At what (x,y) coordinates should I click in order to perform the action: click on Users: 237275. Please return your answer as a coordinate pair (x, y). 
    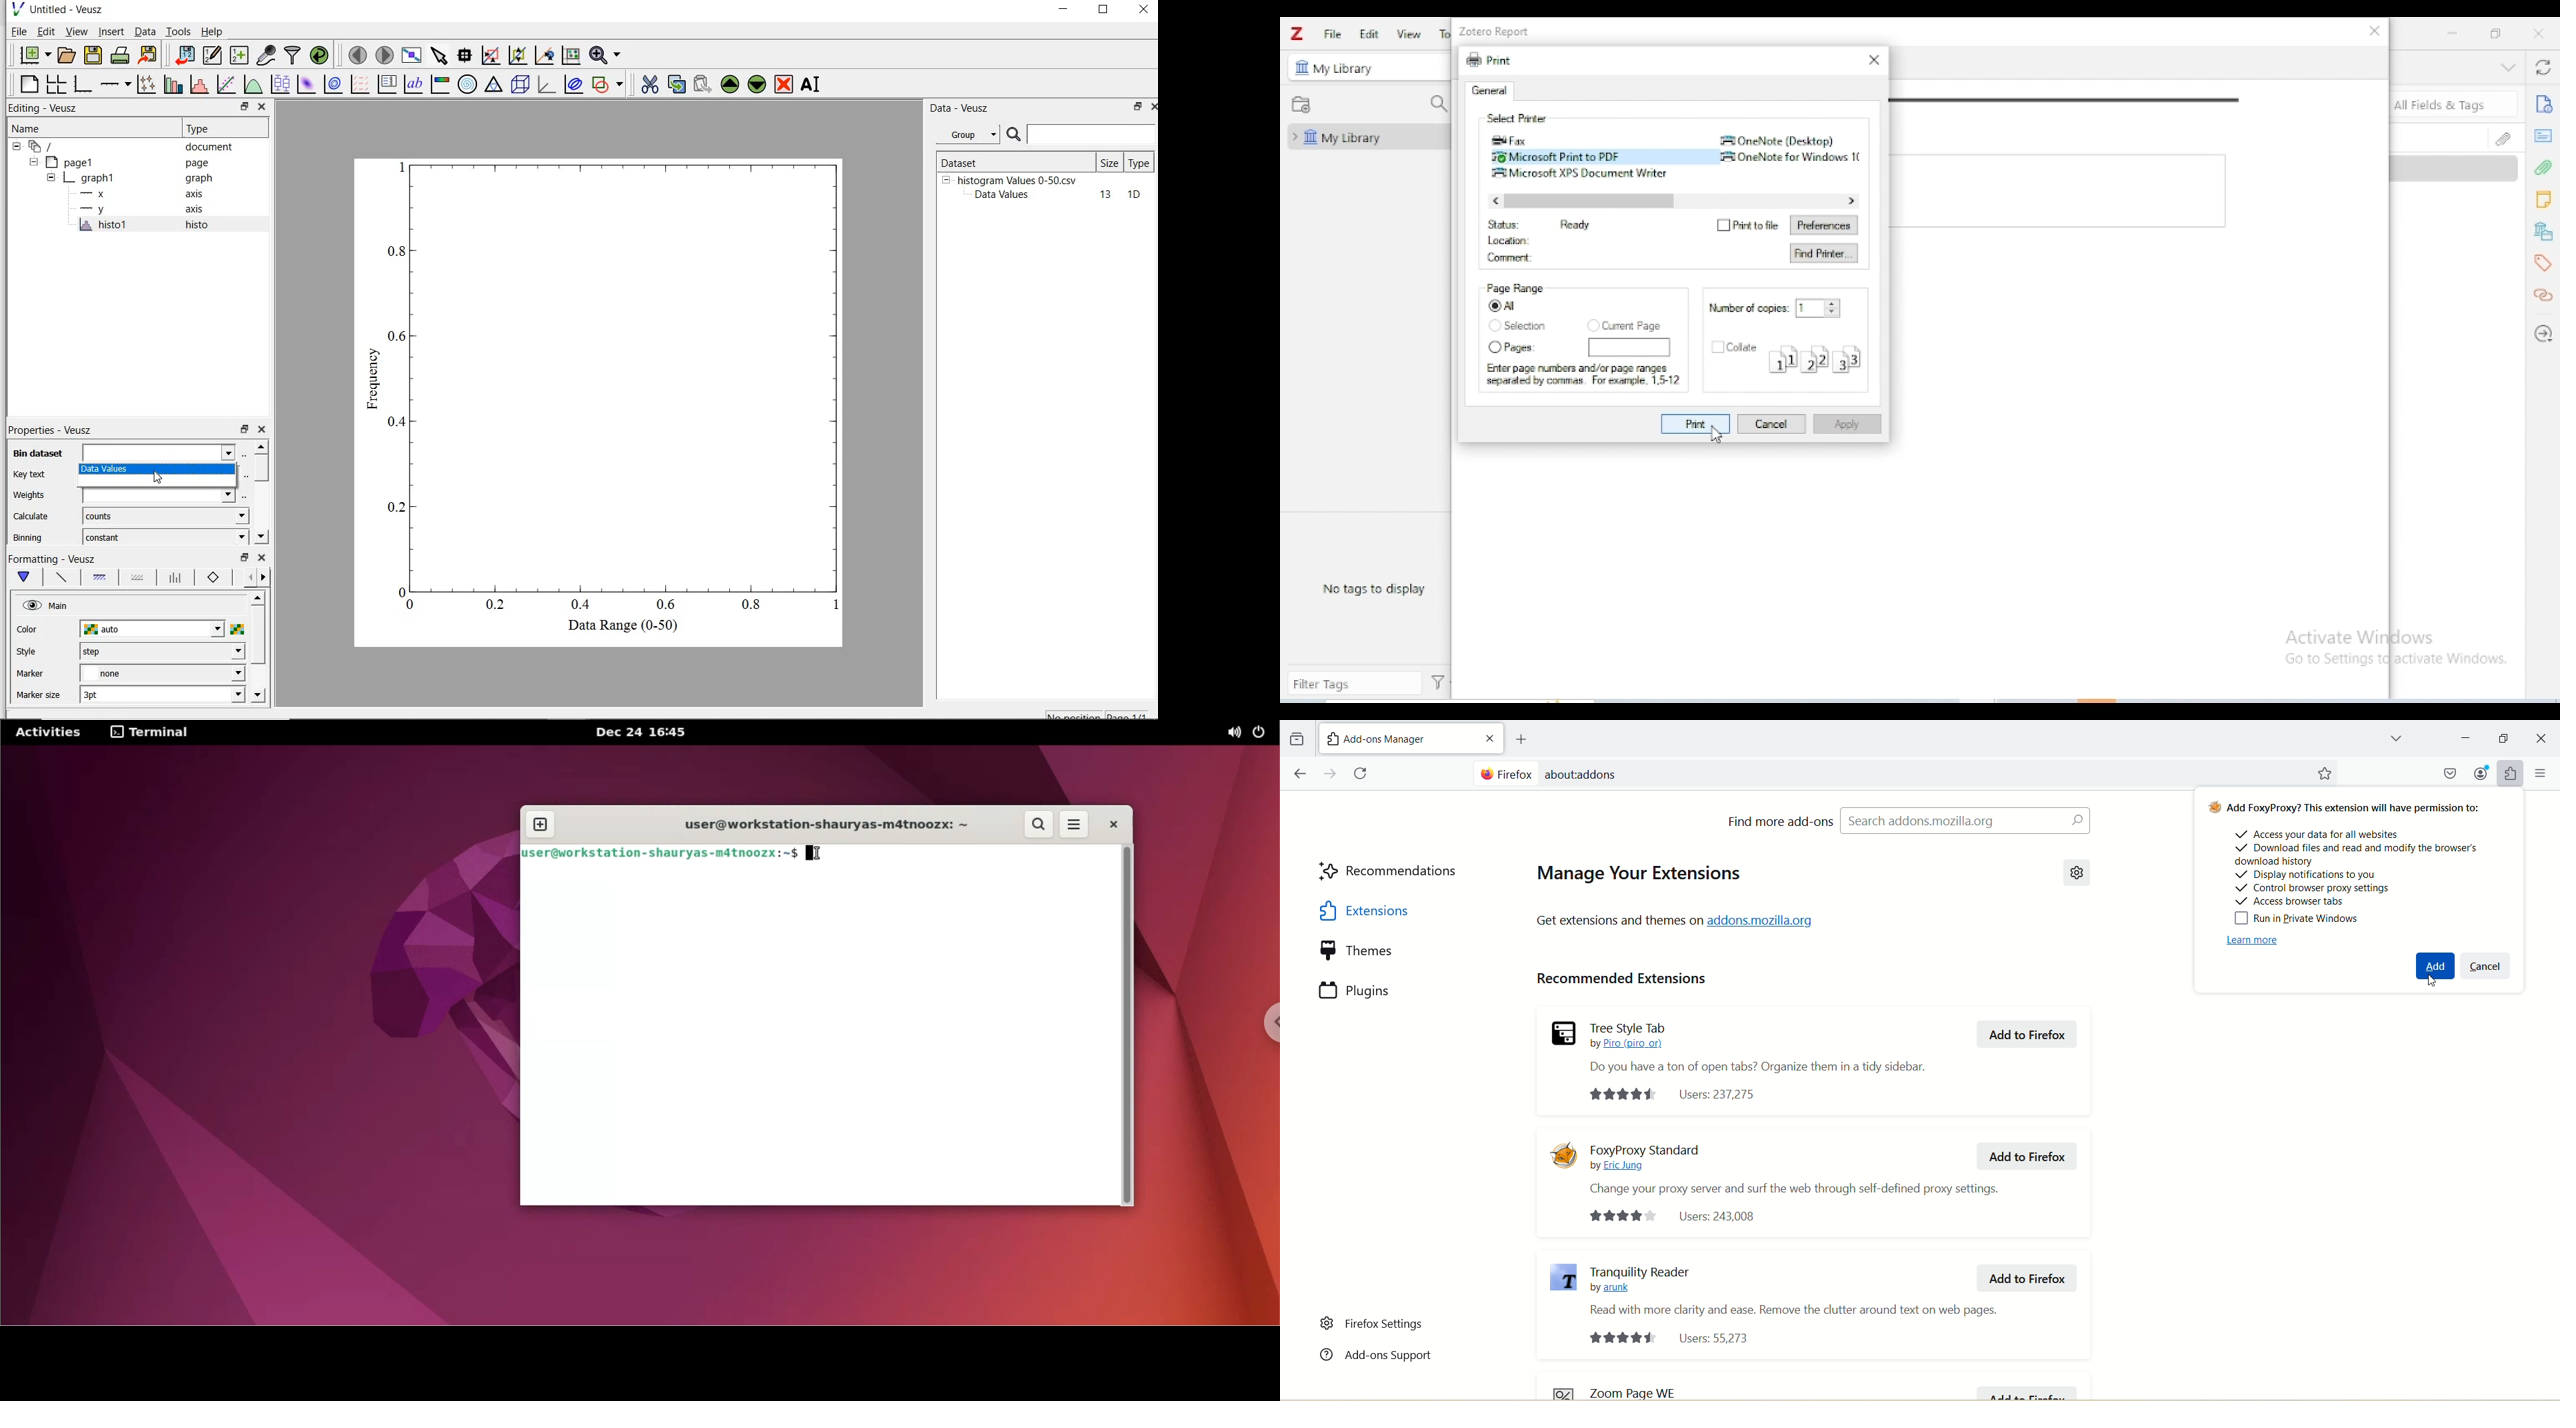
    Looking at the image, I should click on (1674, 1095).